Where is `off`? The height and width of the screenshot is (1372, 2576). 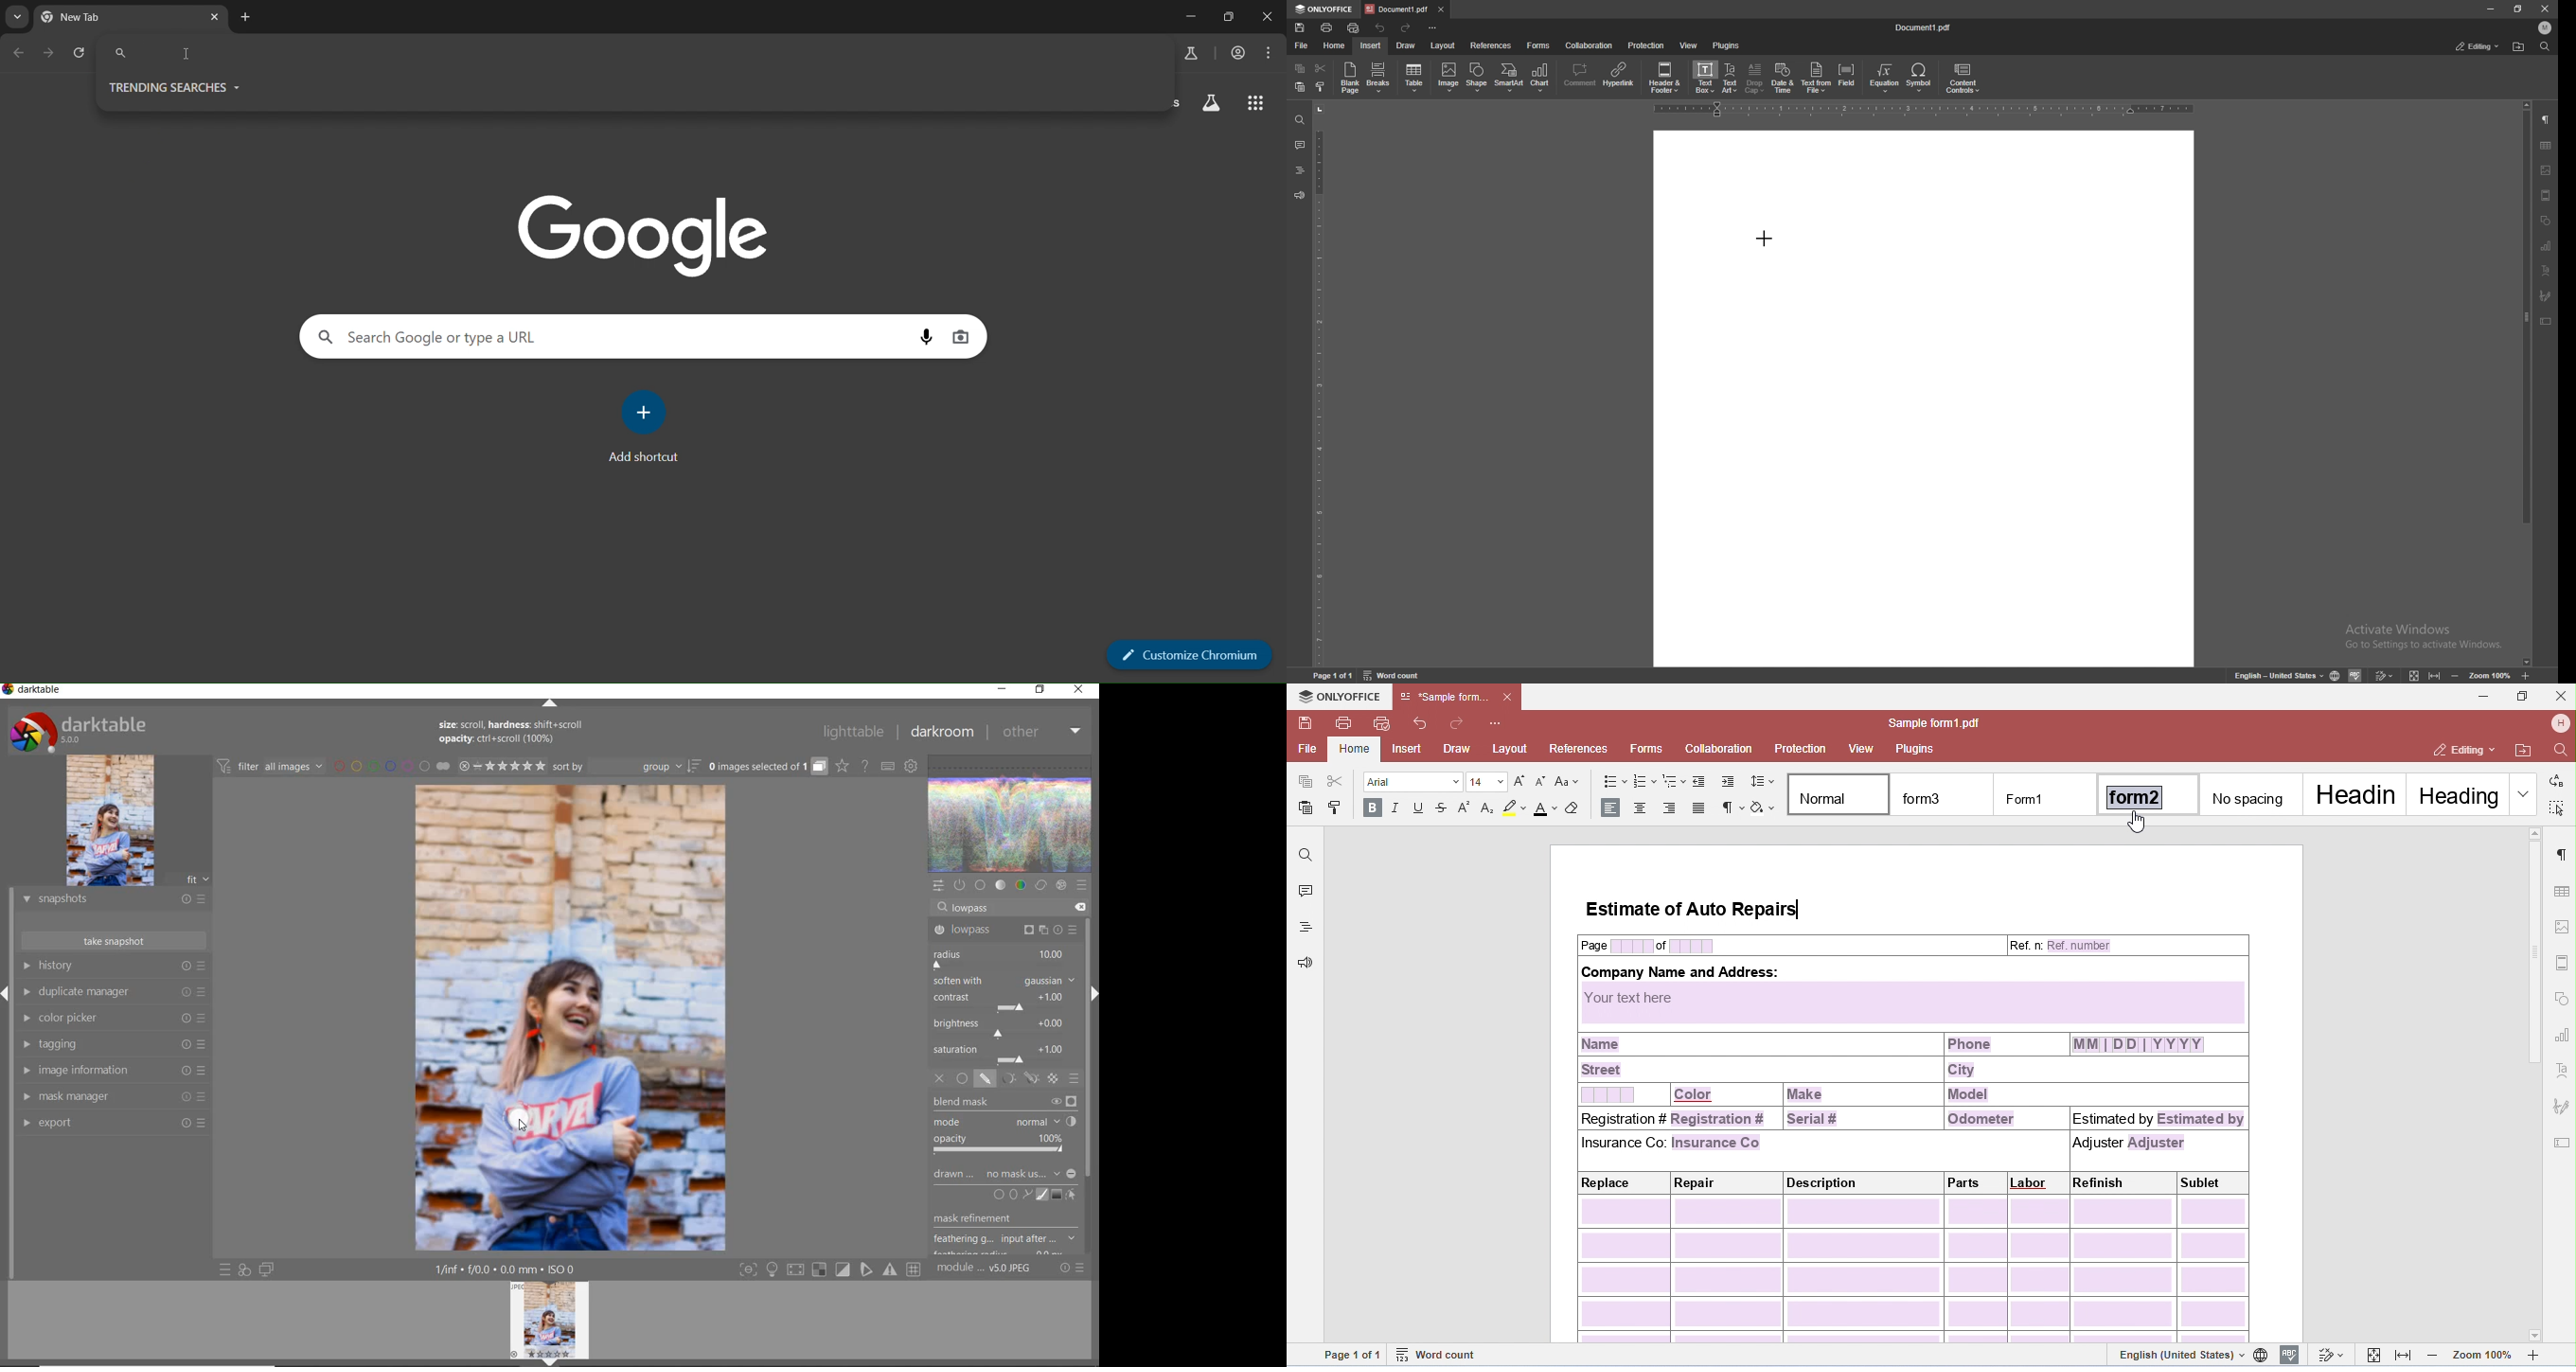 off is located at coordinates (942, 1080).